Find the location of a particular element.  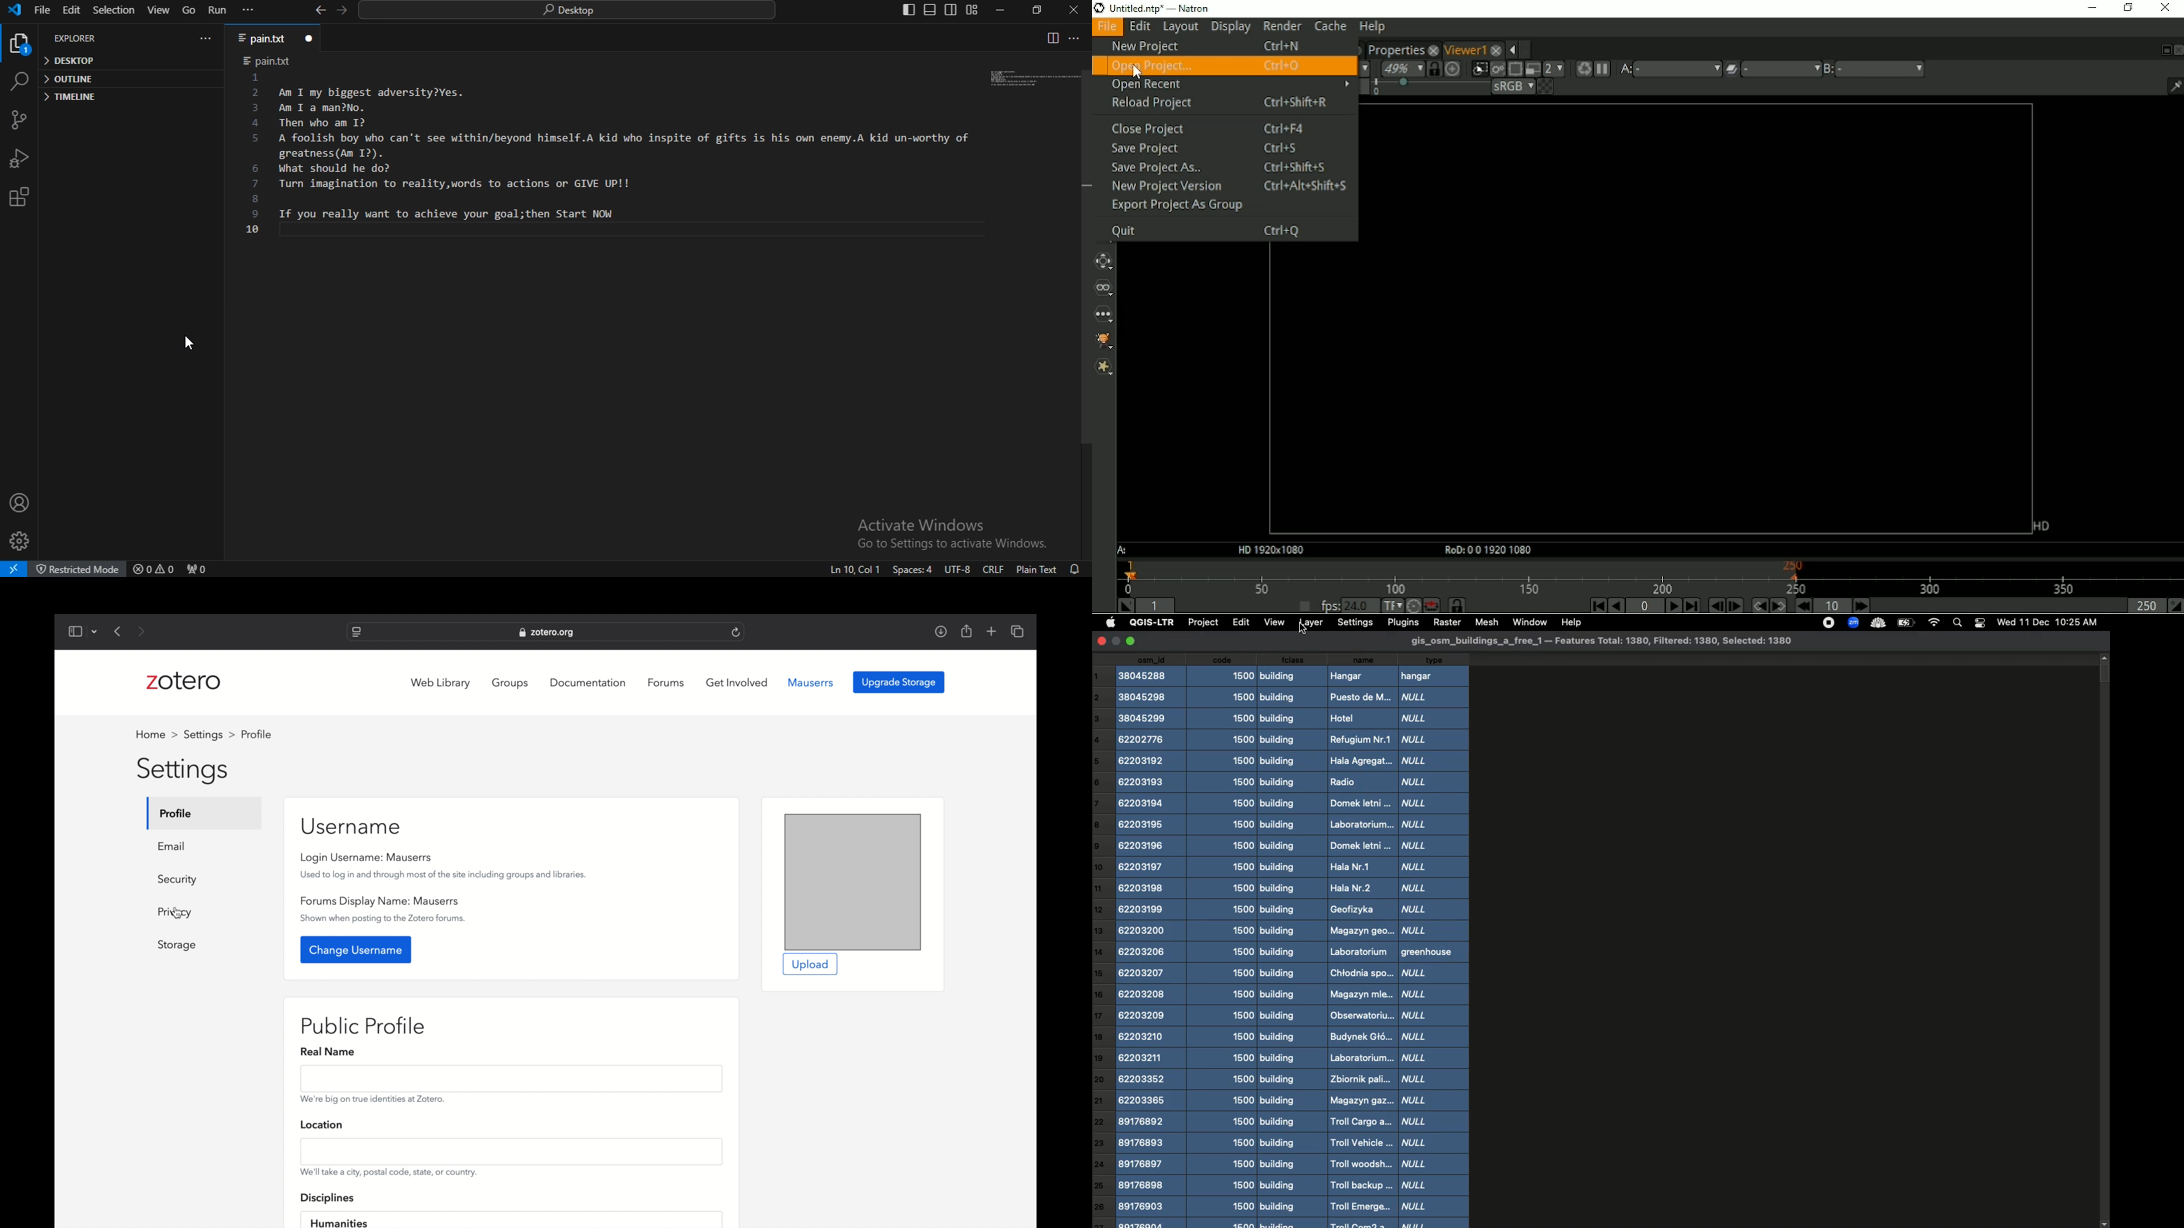

cloud is located at coordinates (1877, 622).